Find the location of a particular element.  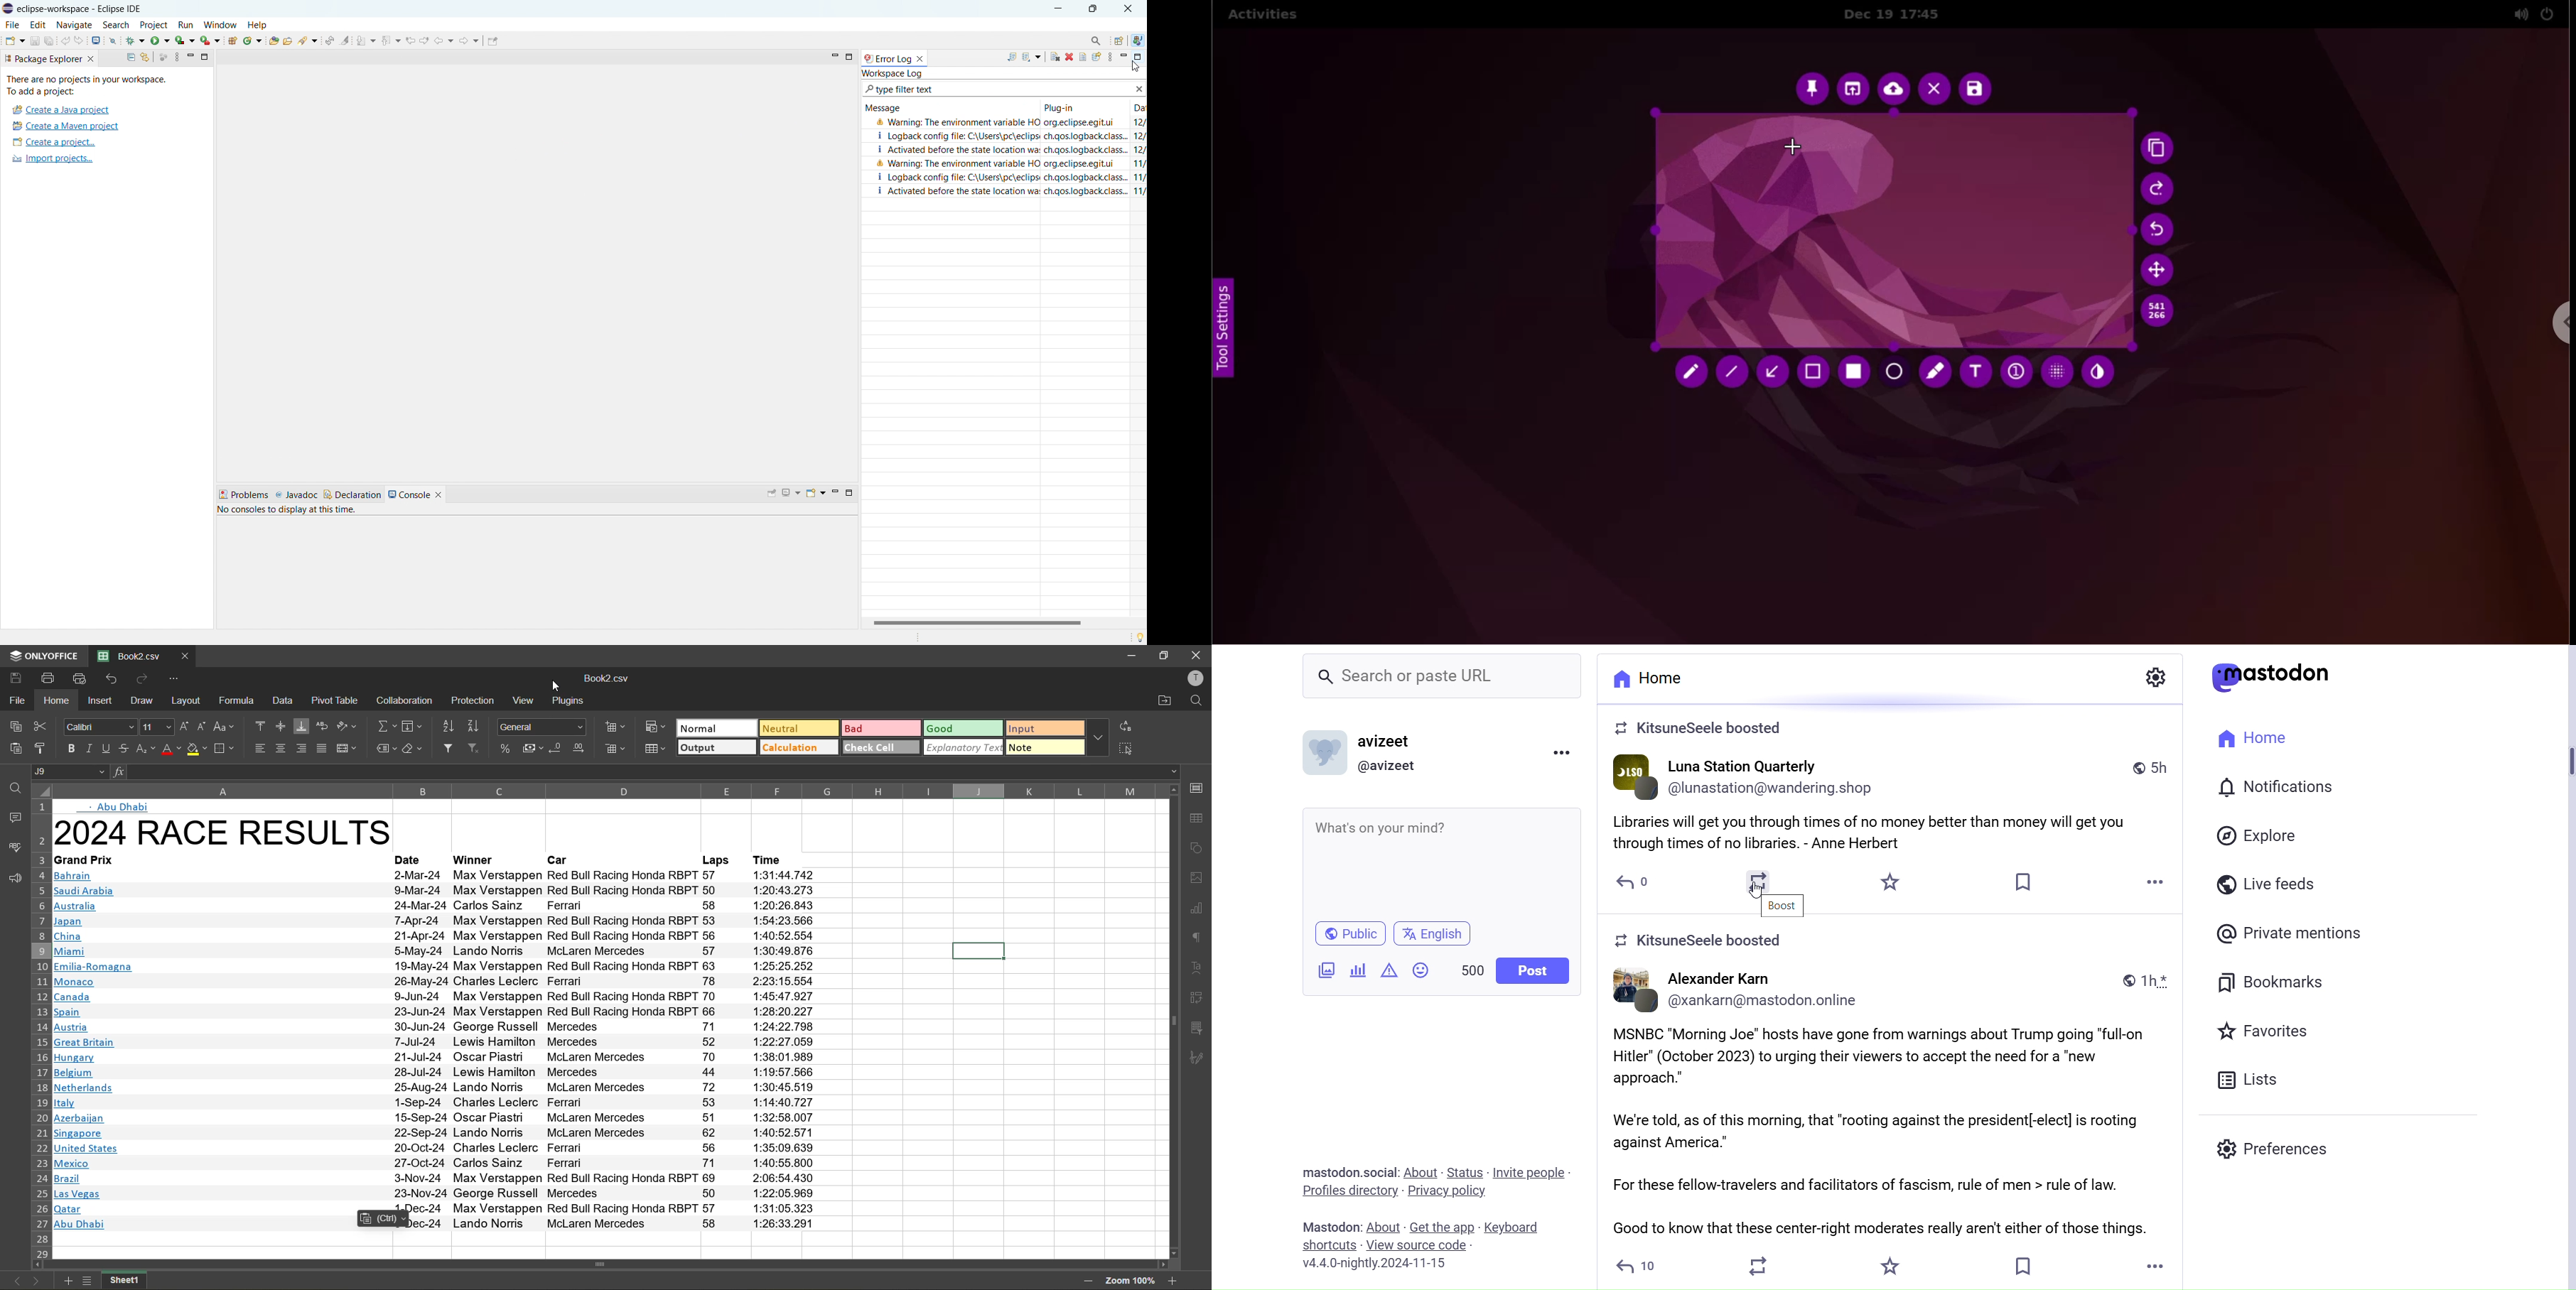

Word Limit is located at coordinates (1470, 970).